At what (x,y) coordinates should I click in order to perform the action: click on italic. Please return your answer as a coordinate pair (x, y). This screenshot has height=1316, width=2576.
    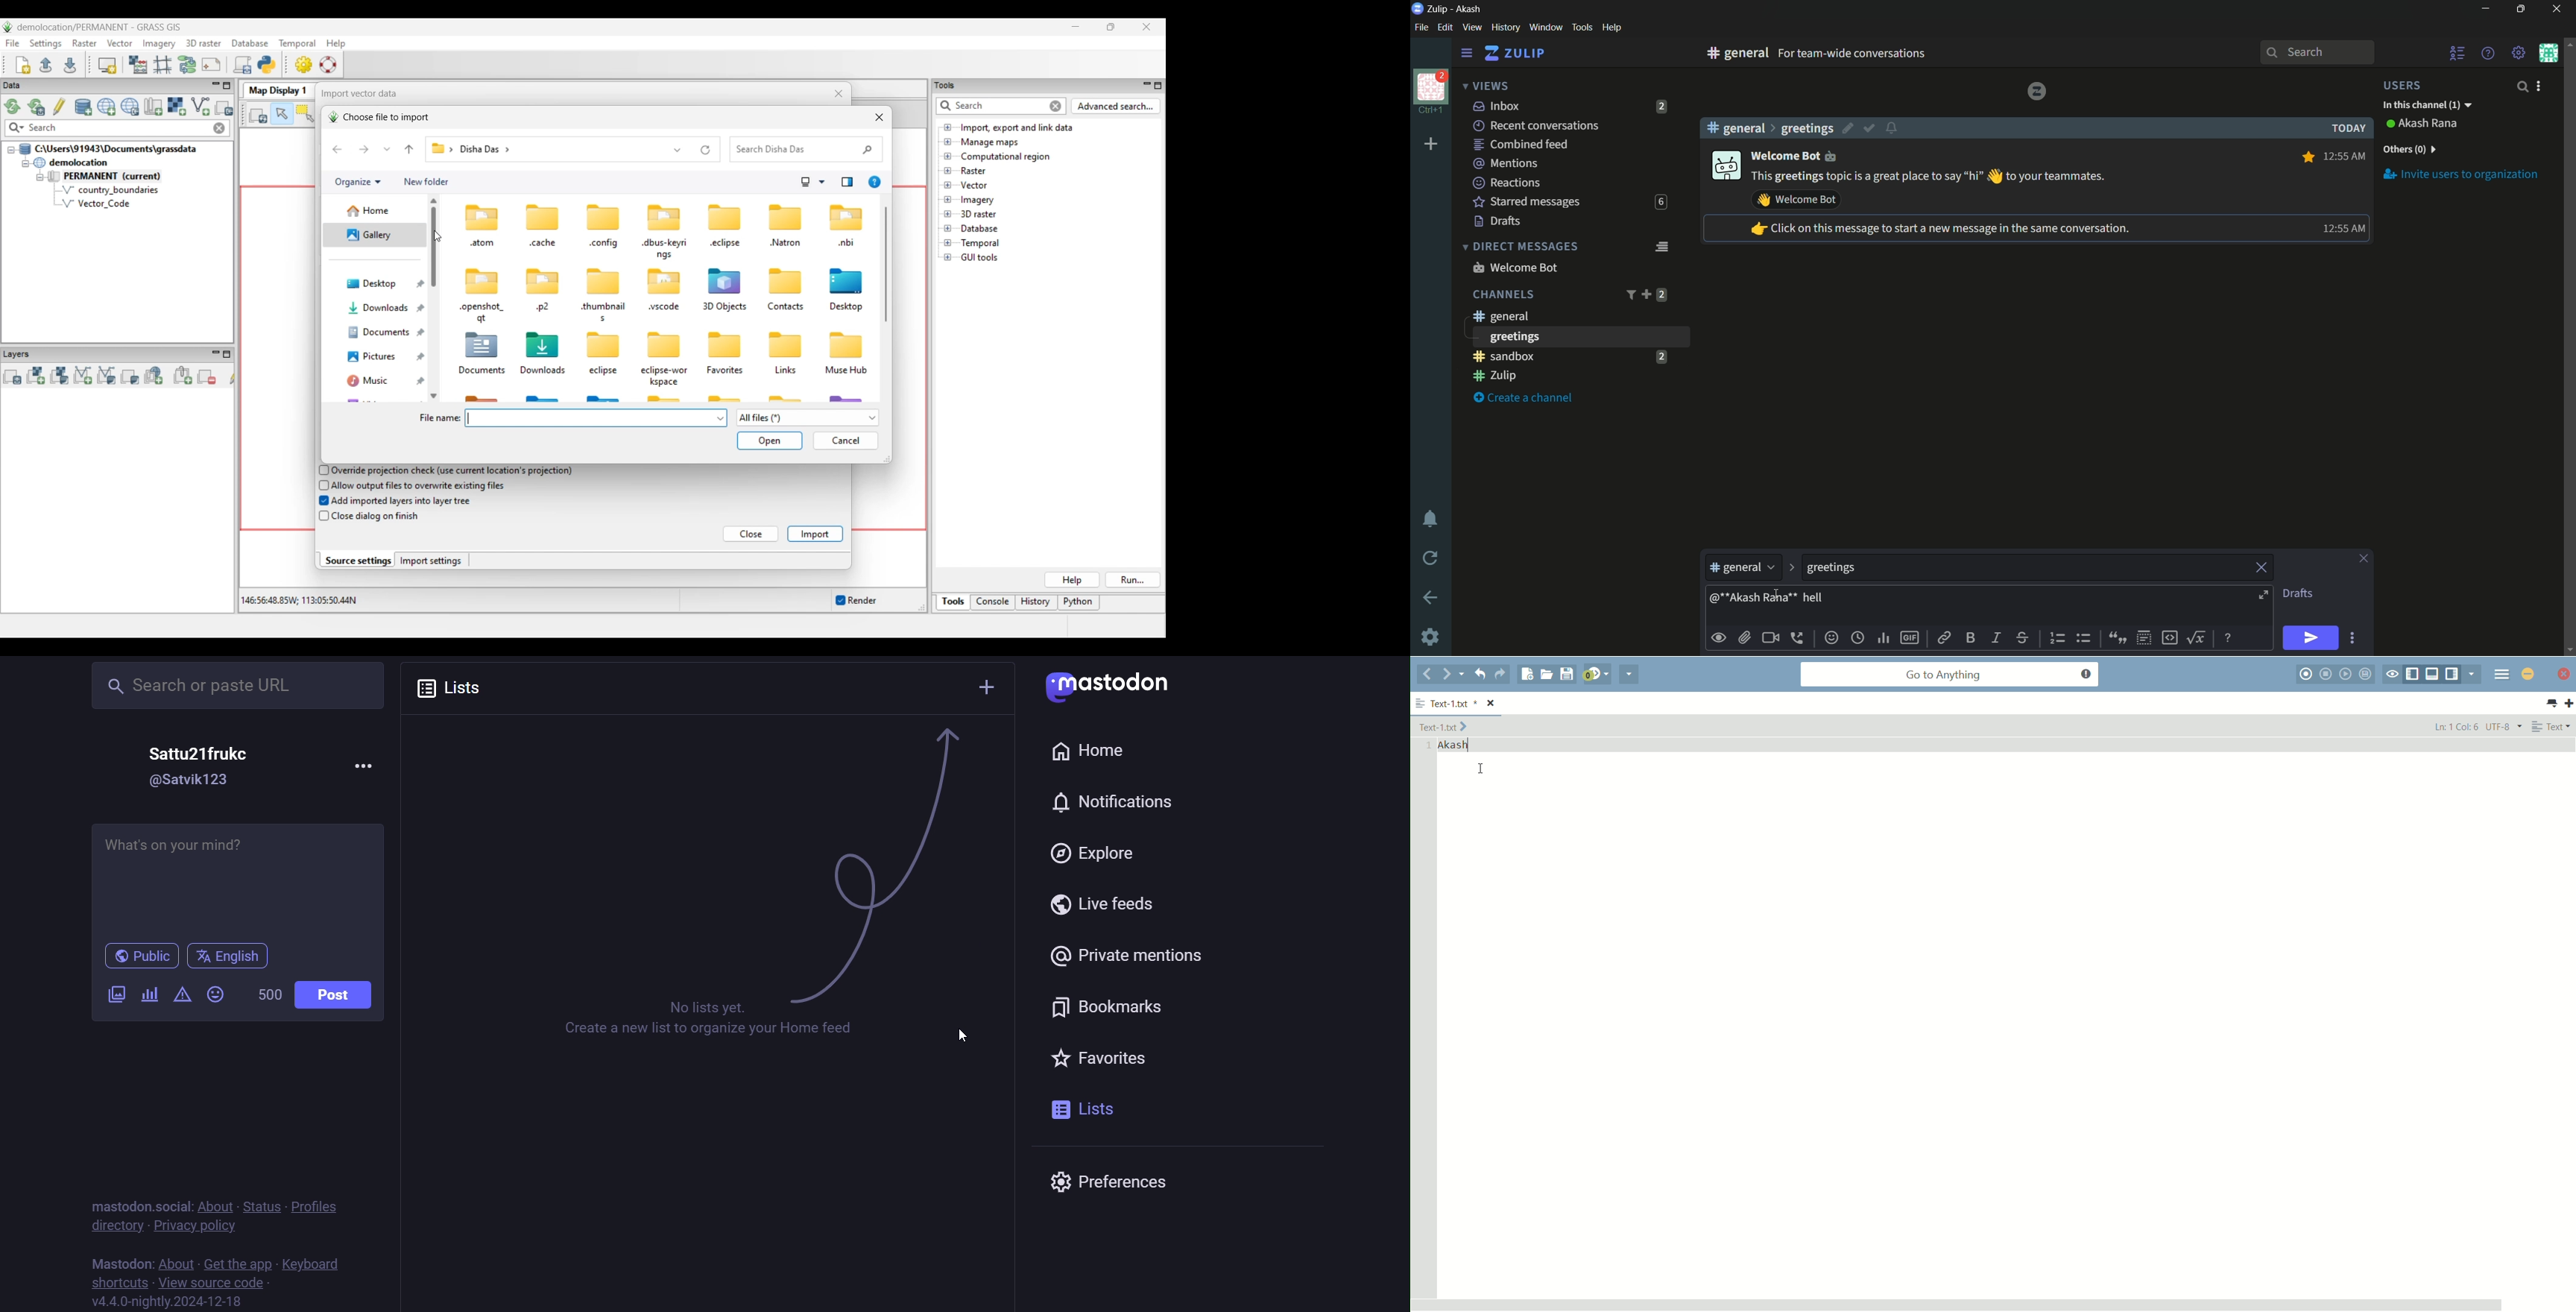
    Looking at the image, I should click on (1995, 637).